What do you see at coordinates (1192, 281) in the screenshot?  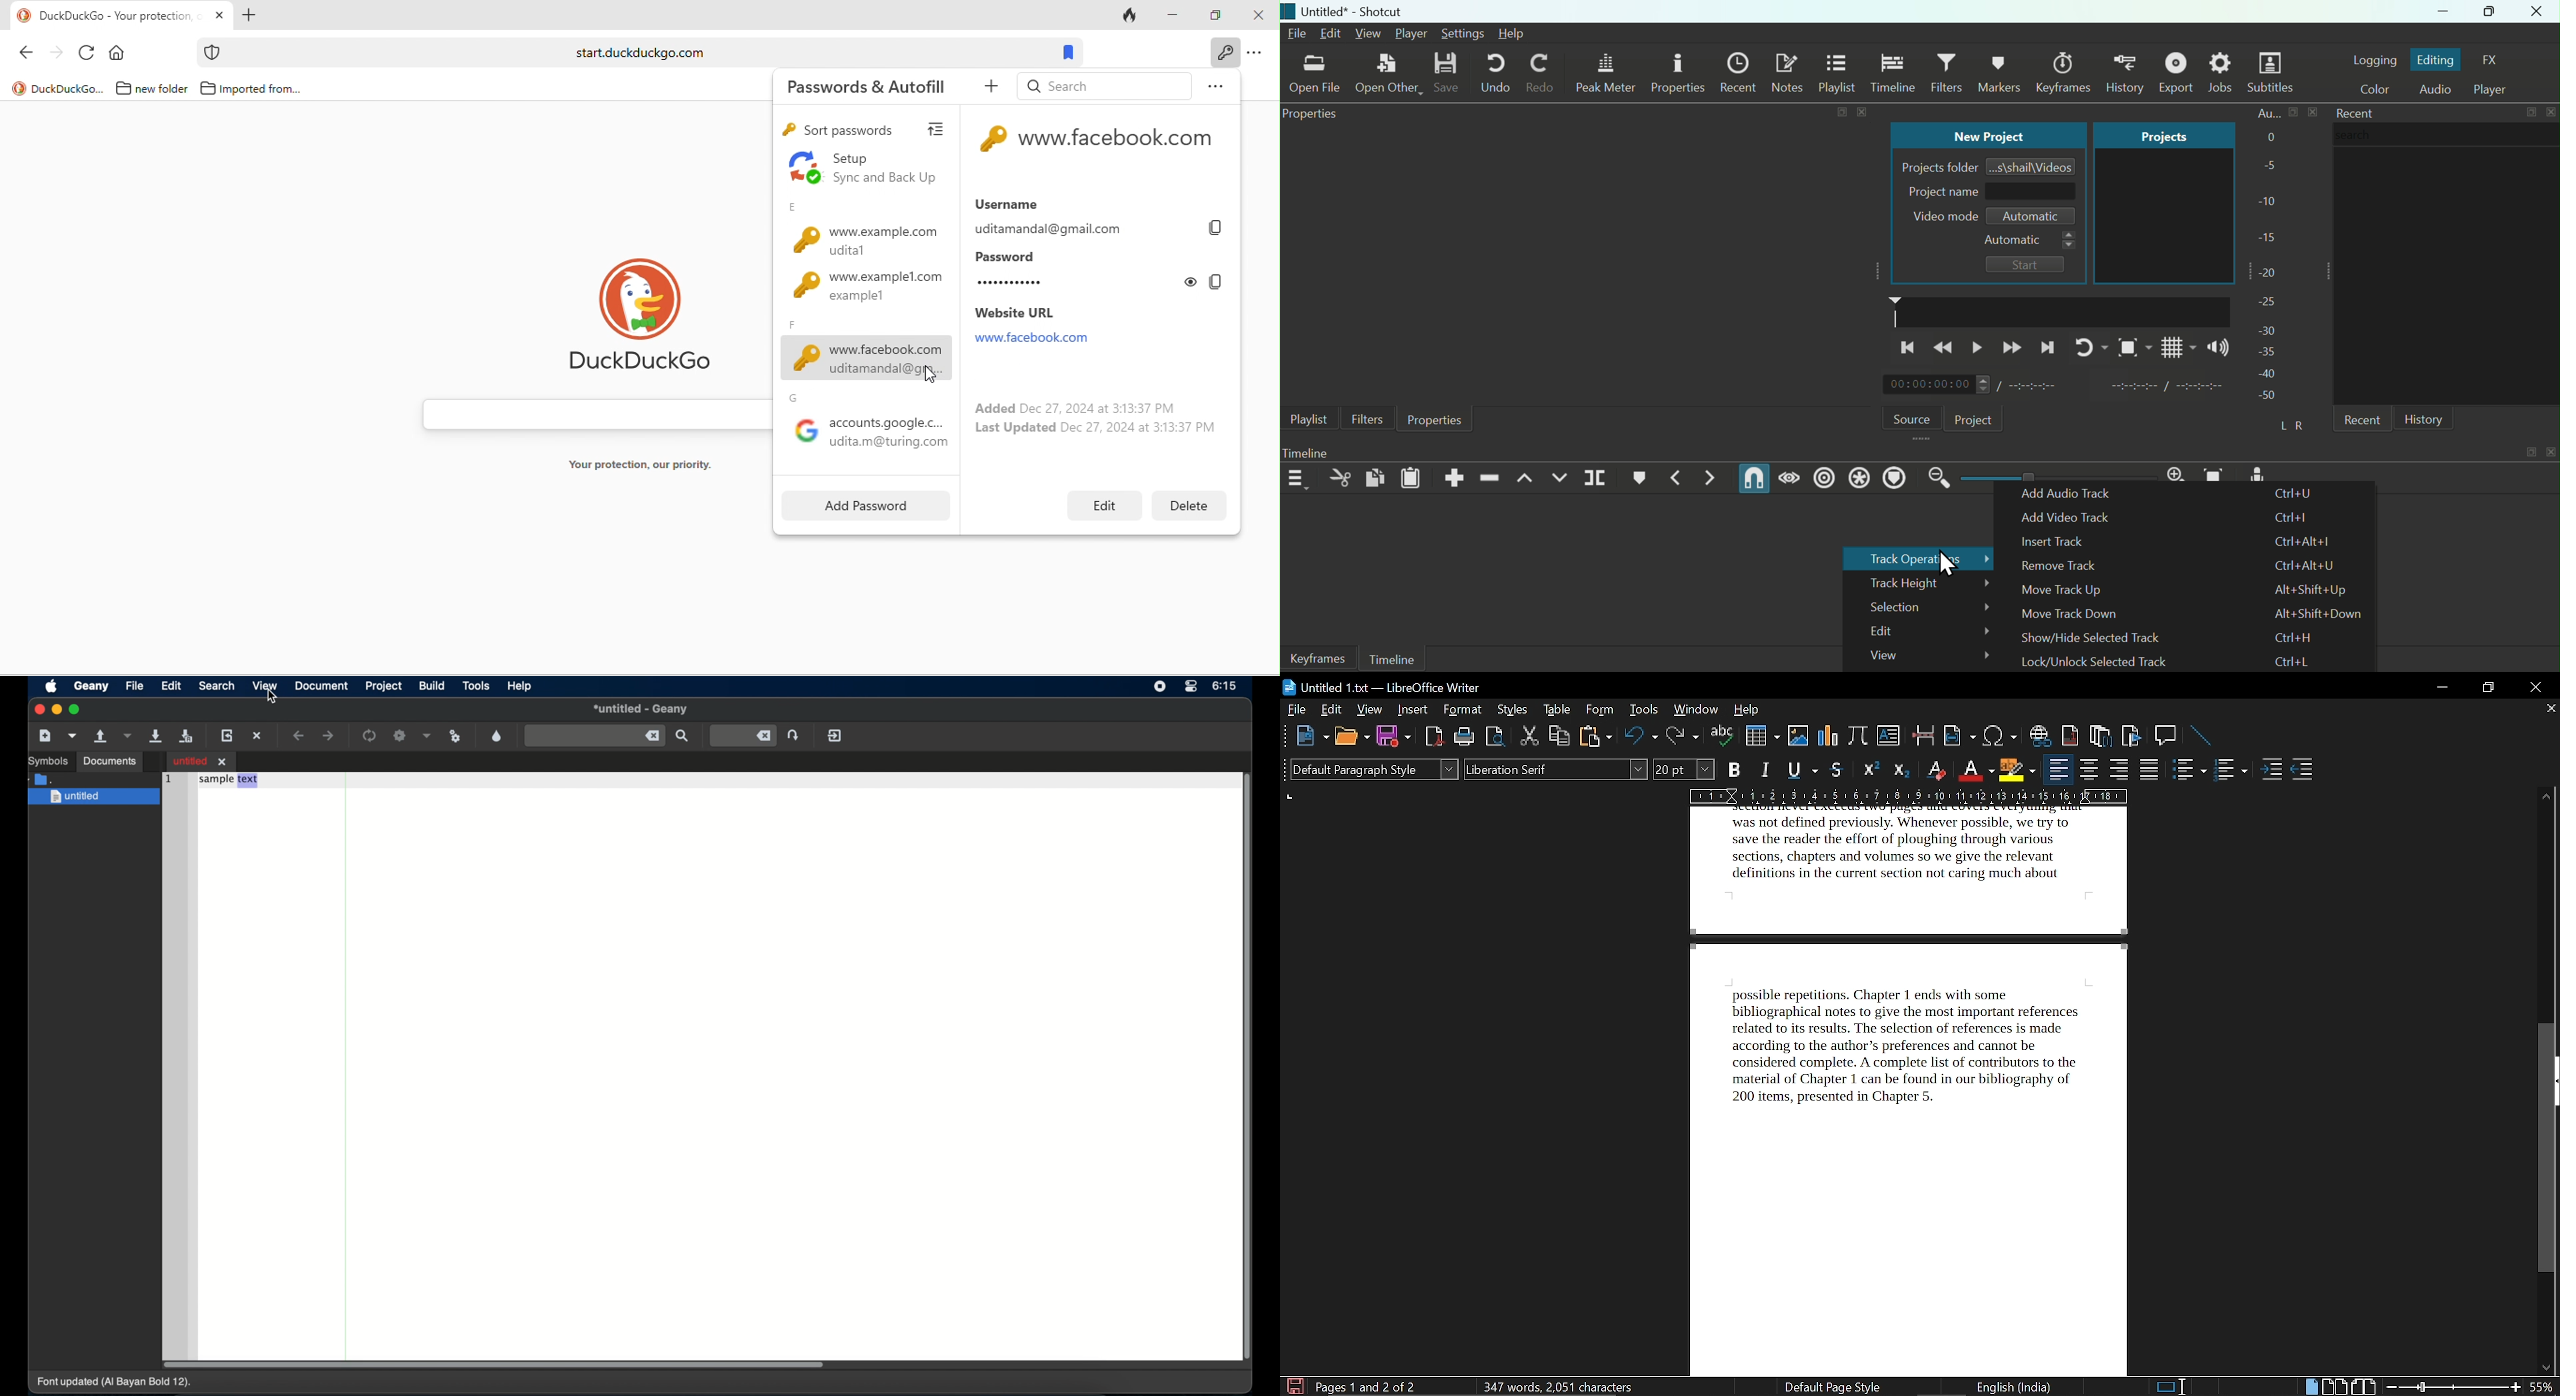 I see `show password` at bounding box center [1192, 281].